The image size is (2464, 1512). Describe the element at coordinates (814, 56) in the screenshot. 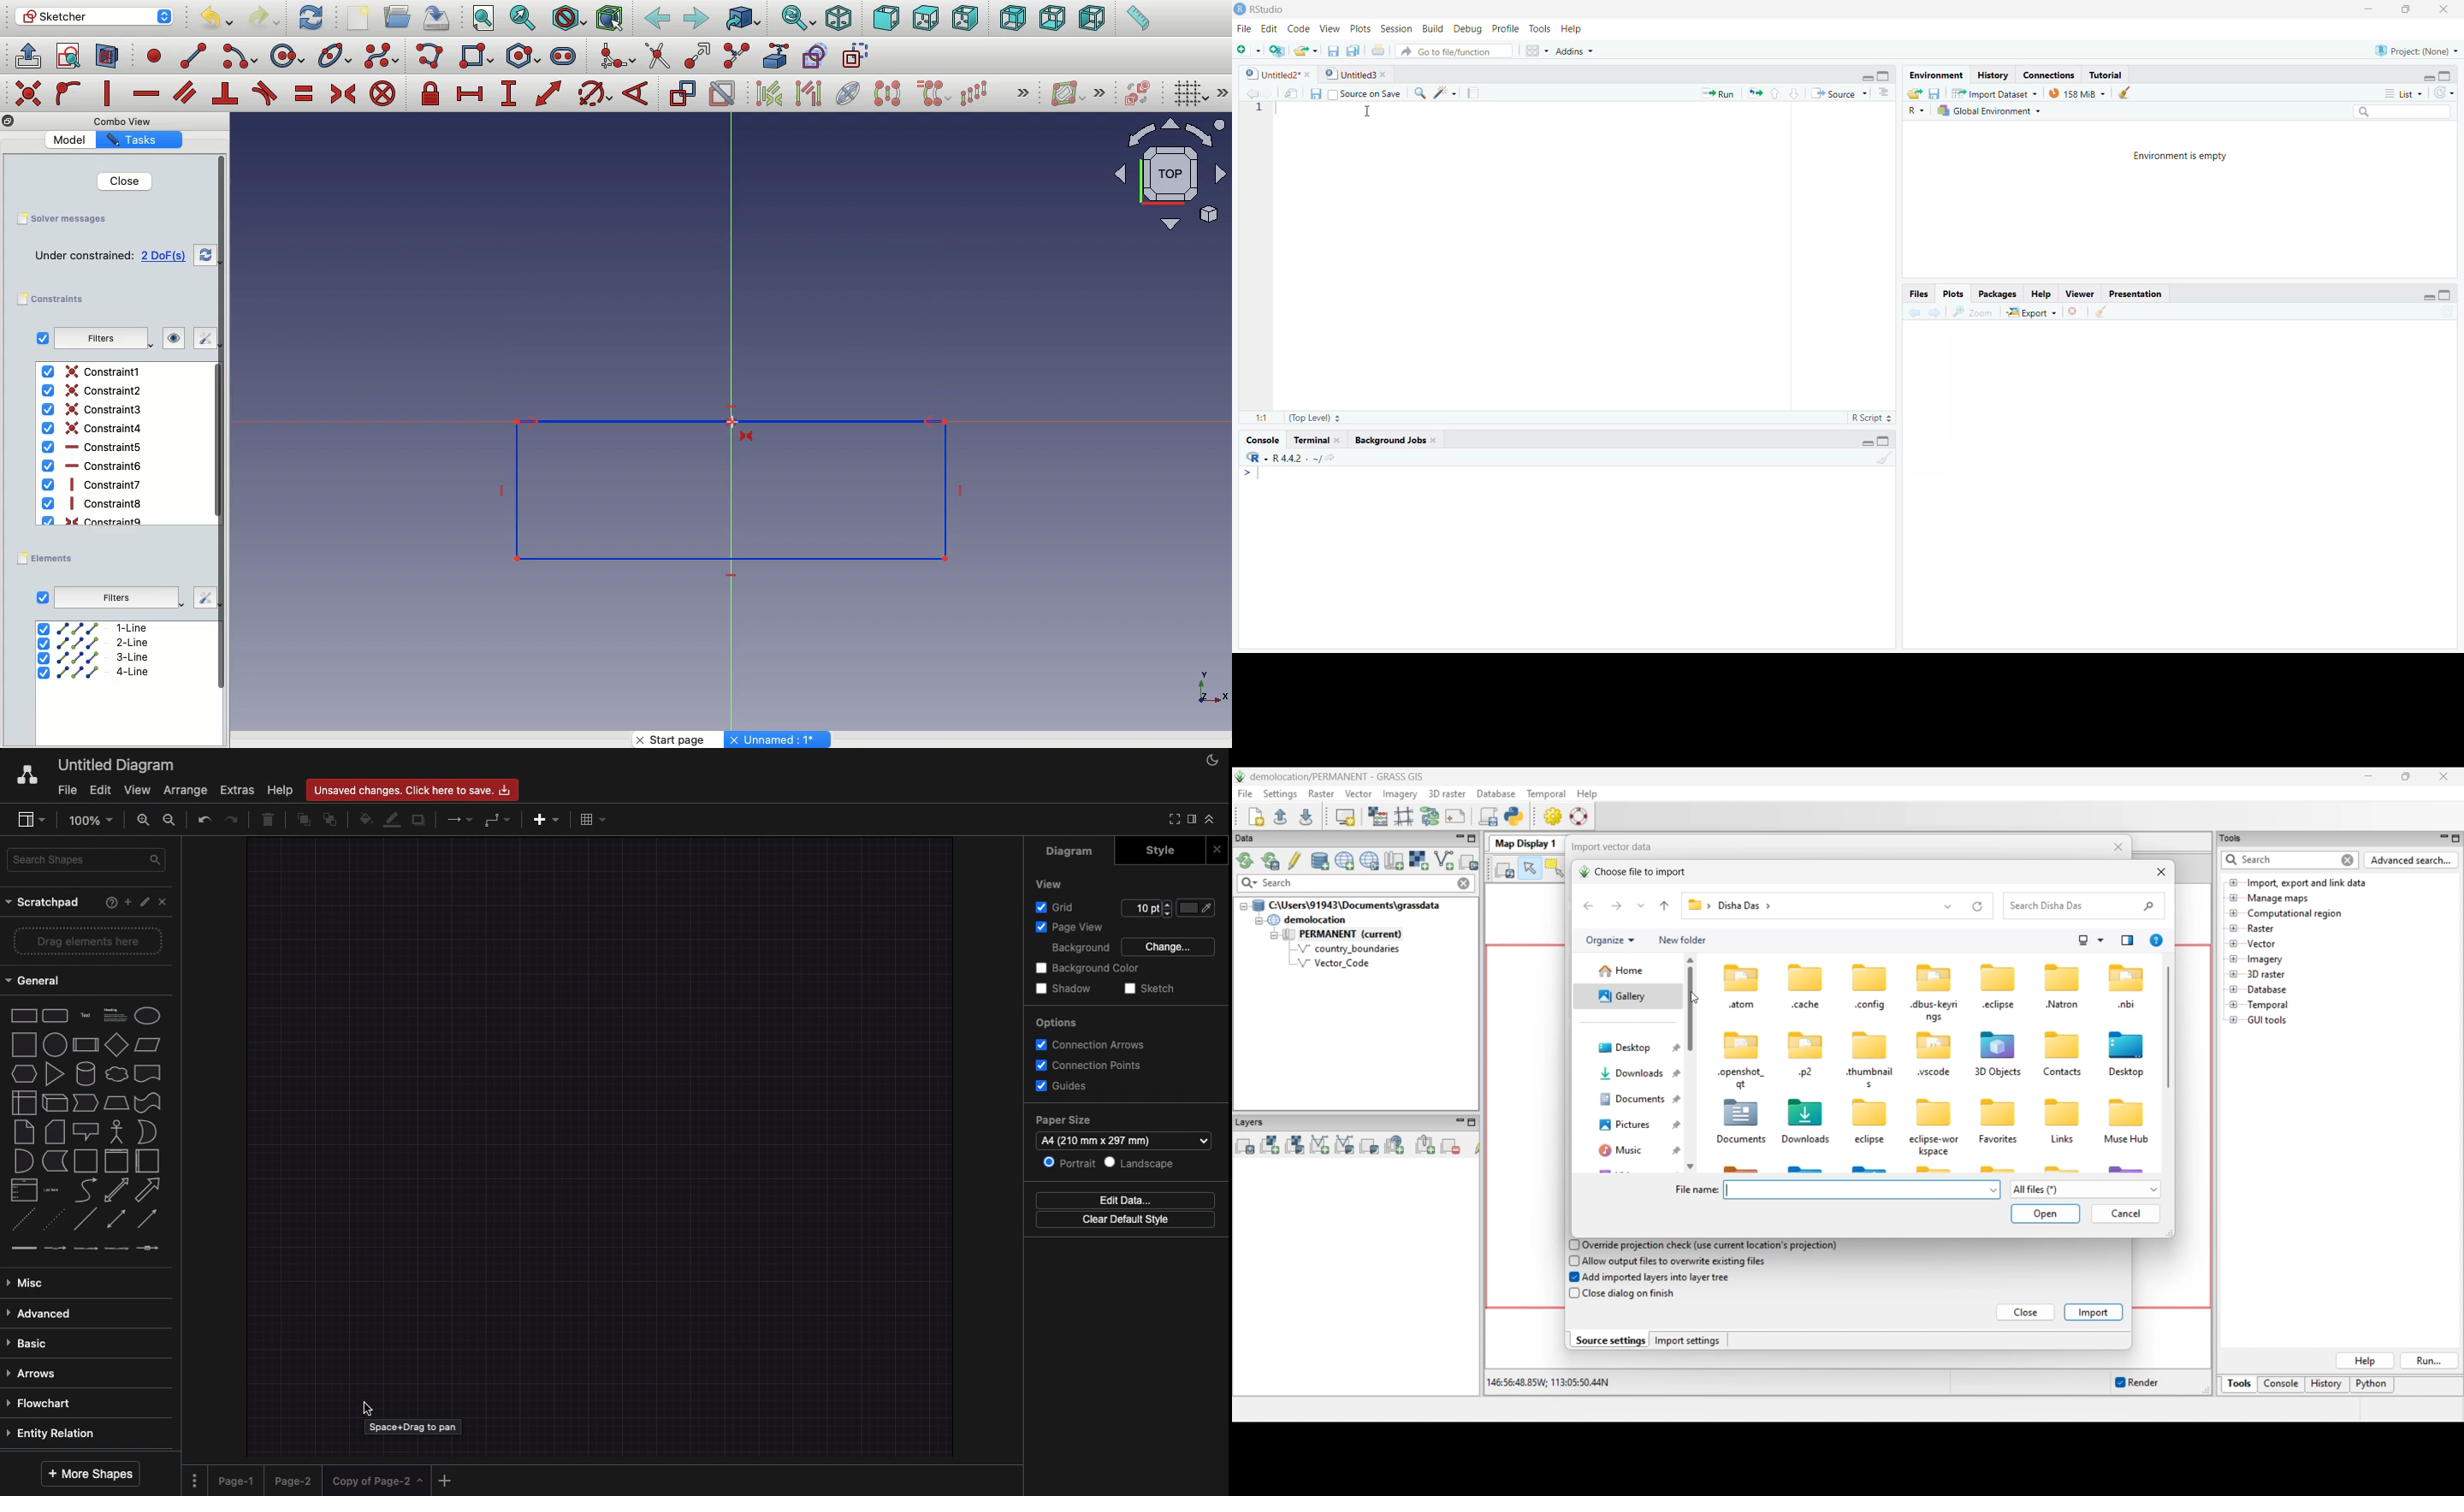

I see `Carbon copy` at that location.